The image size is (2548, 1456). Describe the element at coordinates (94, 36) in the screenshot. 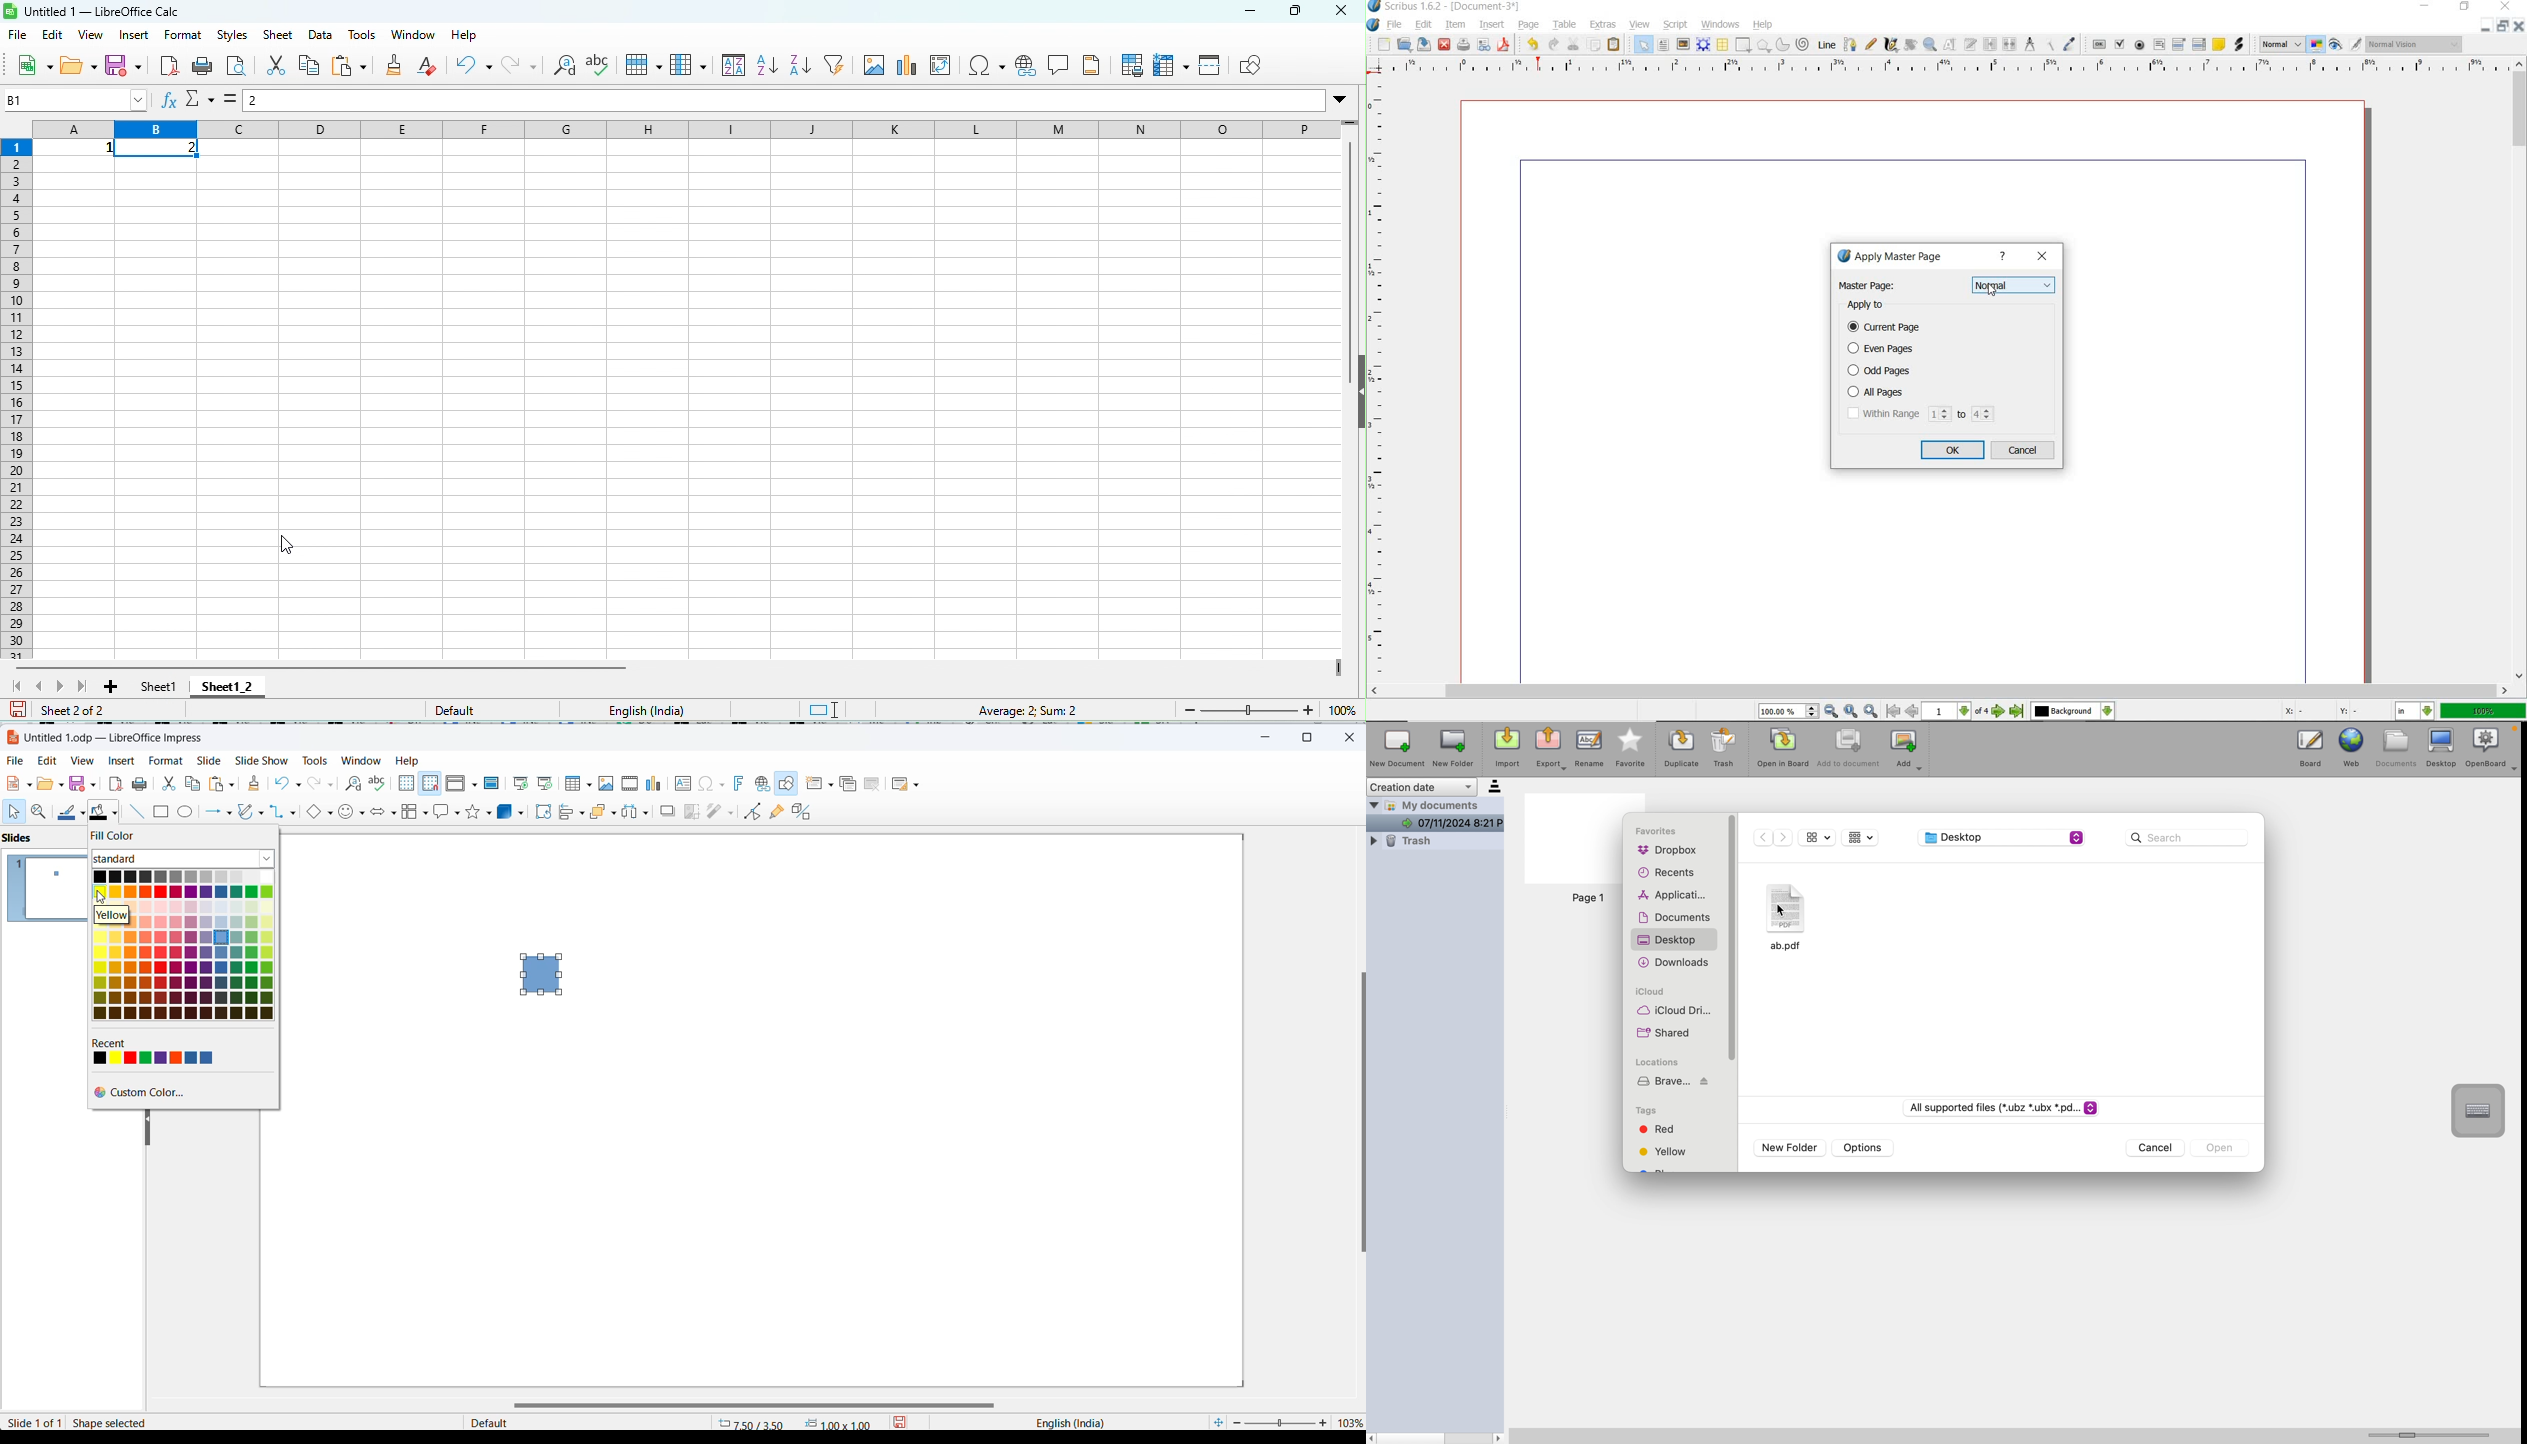

I see `view` at that location.